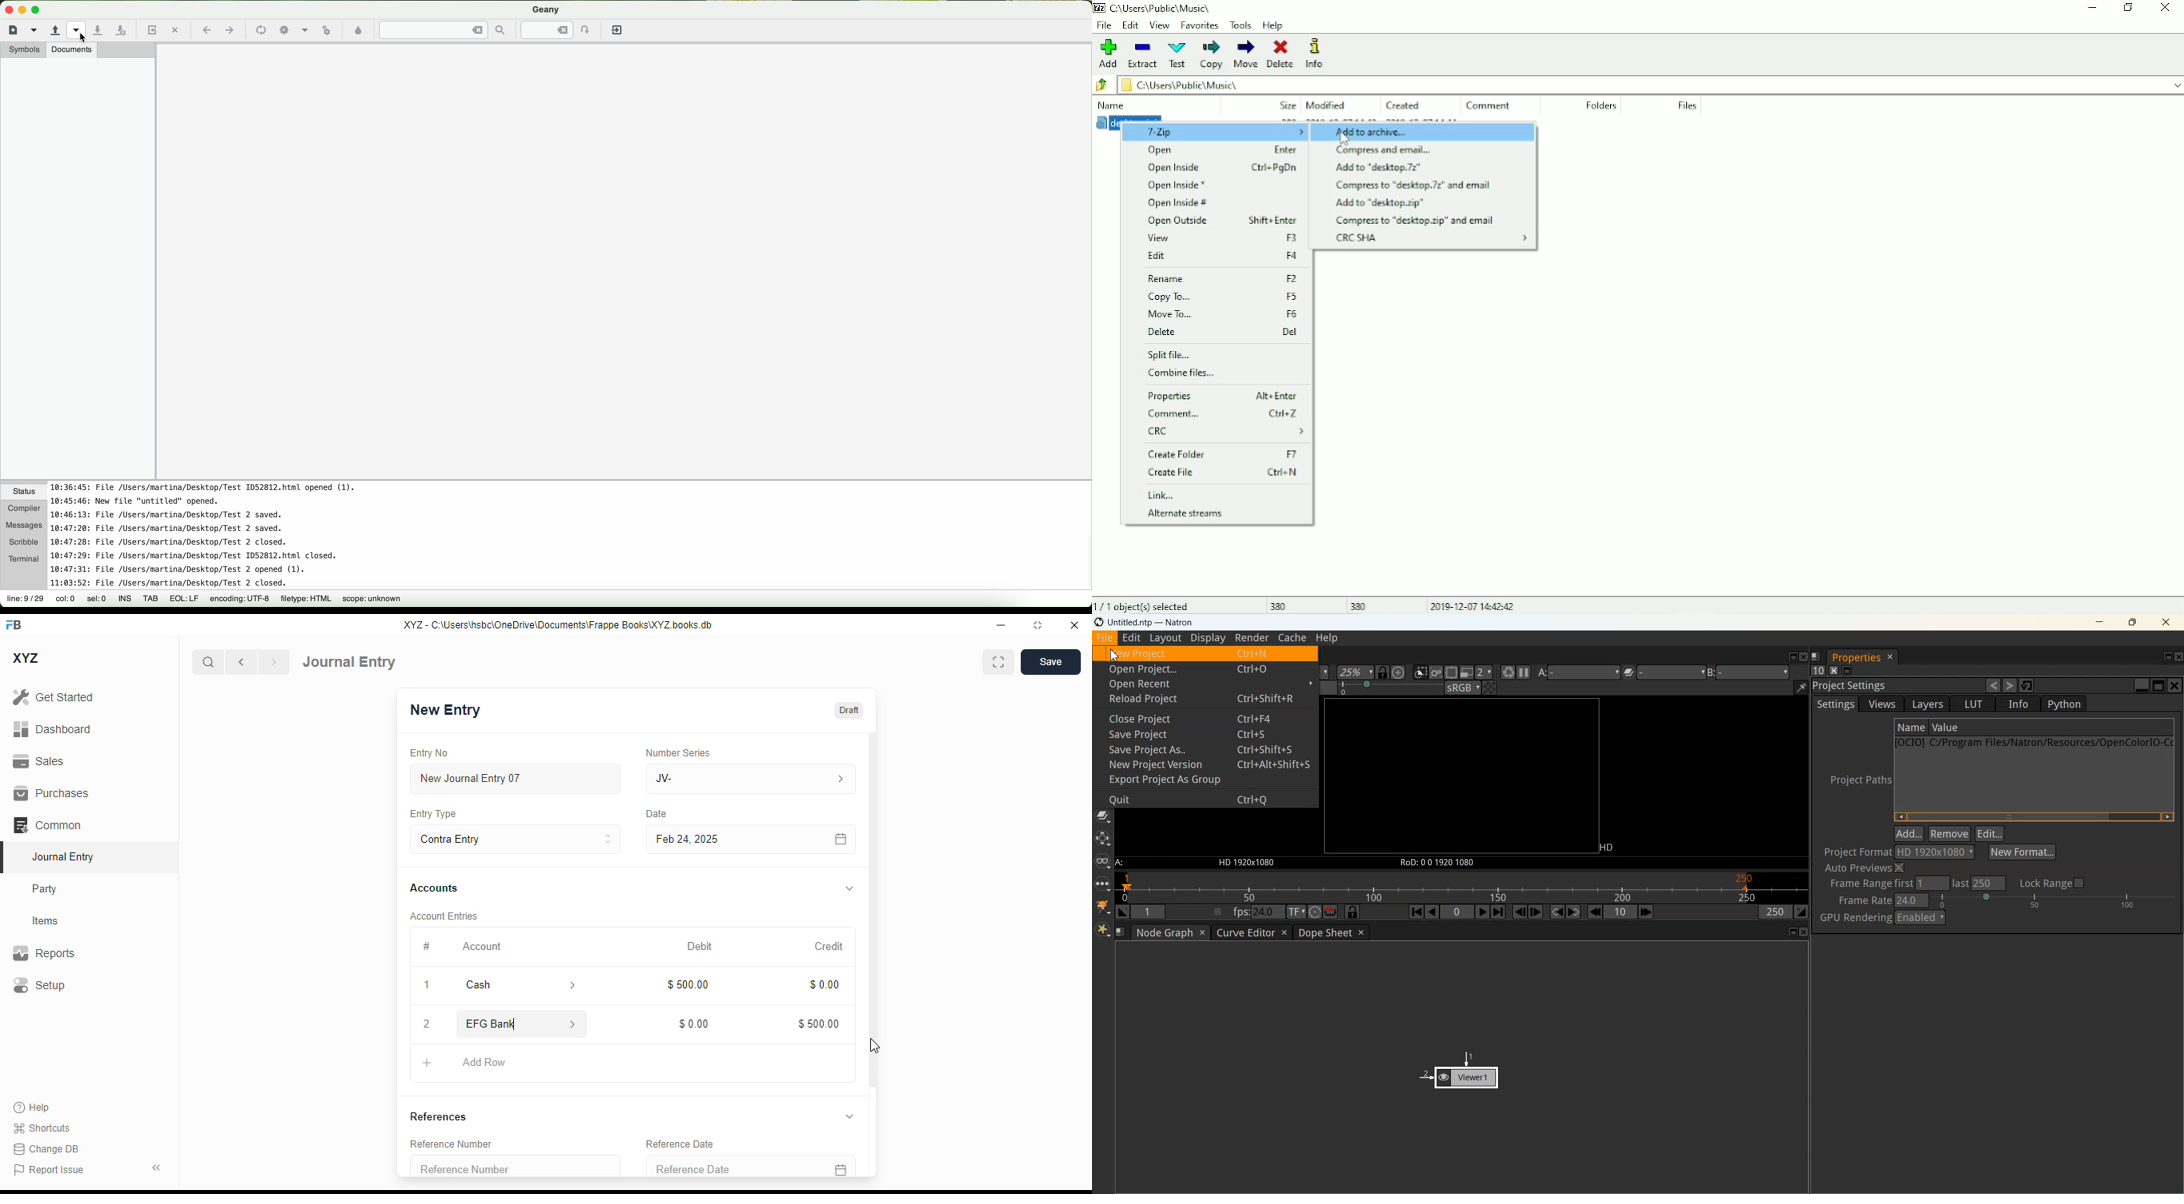 The image size is (2184, 1204). What do you see at coordinates (1179, 187) in the screenshot?
I see `Open Inside *` at bounding box center [1179, 187].